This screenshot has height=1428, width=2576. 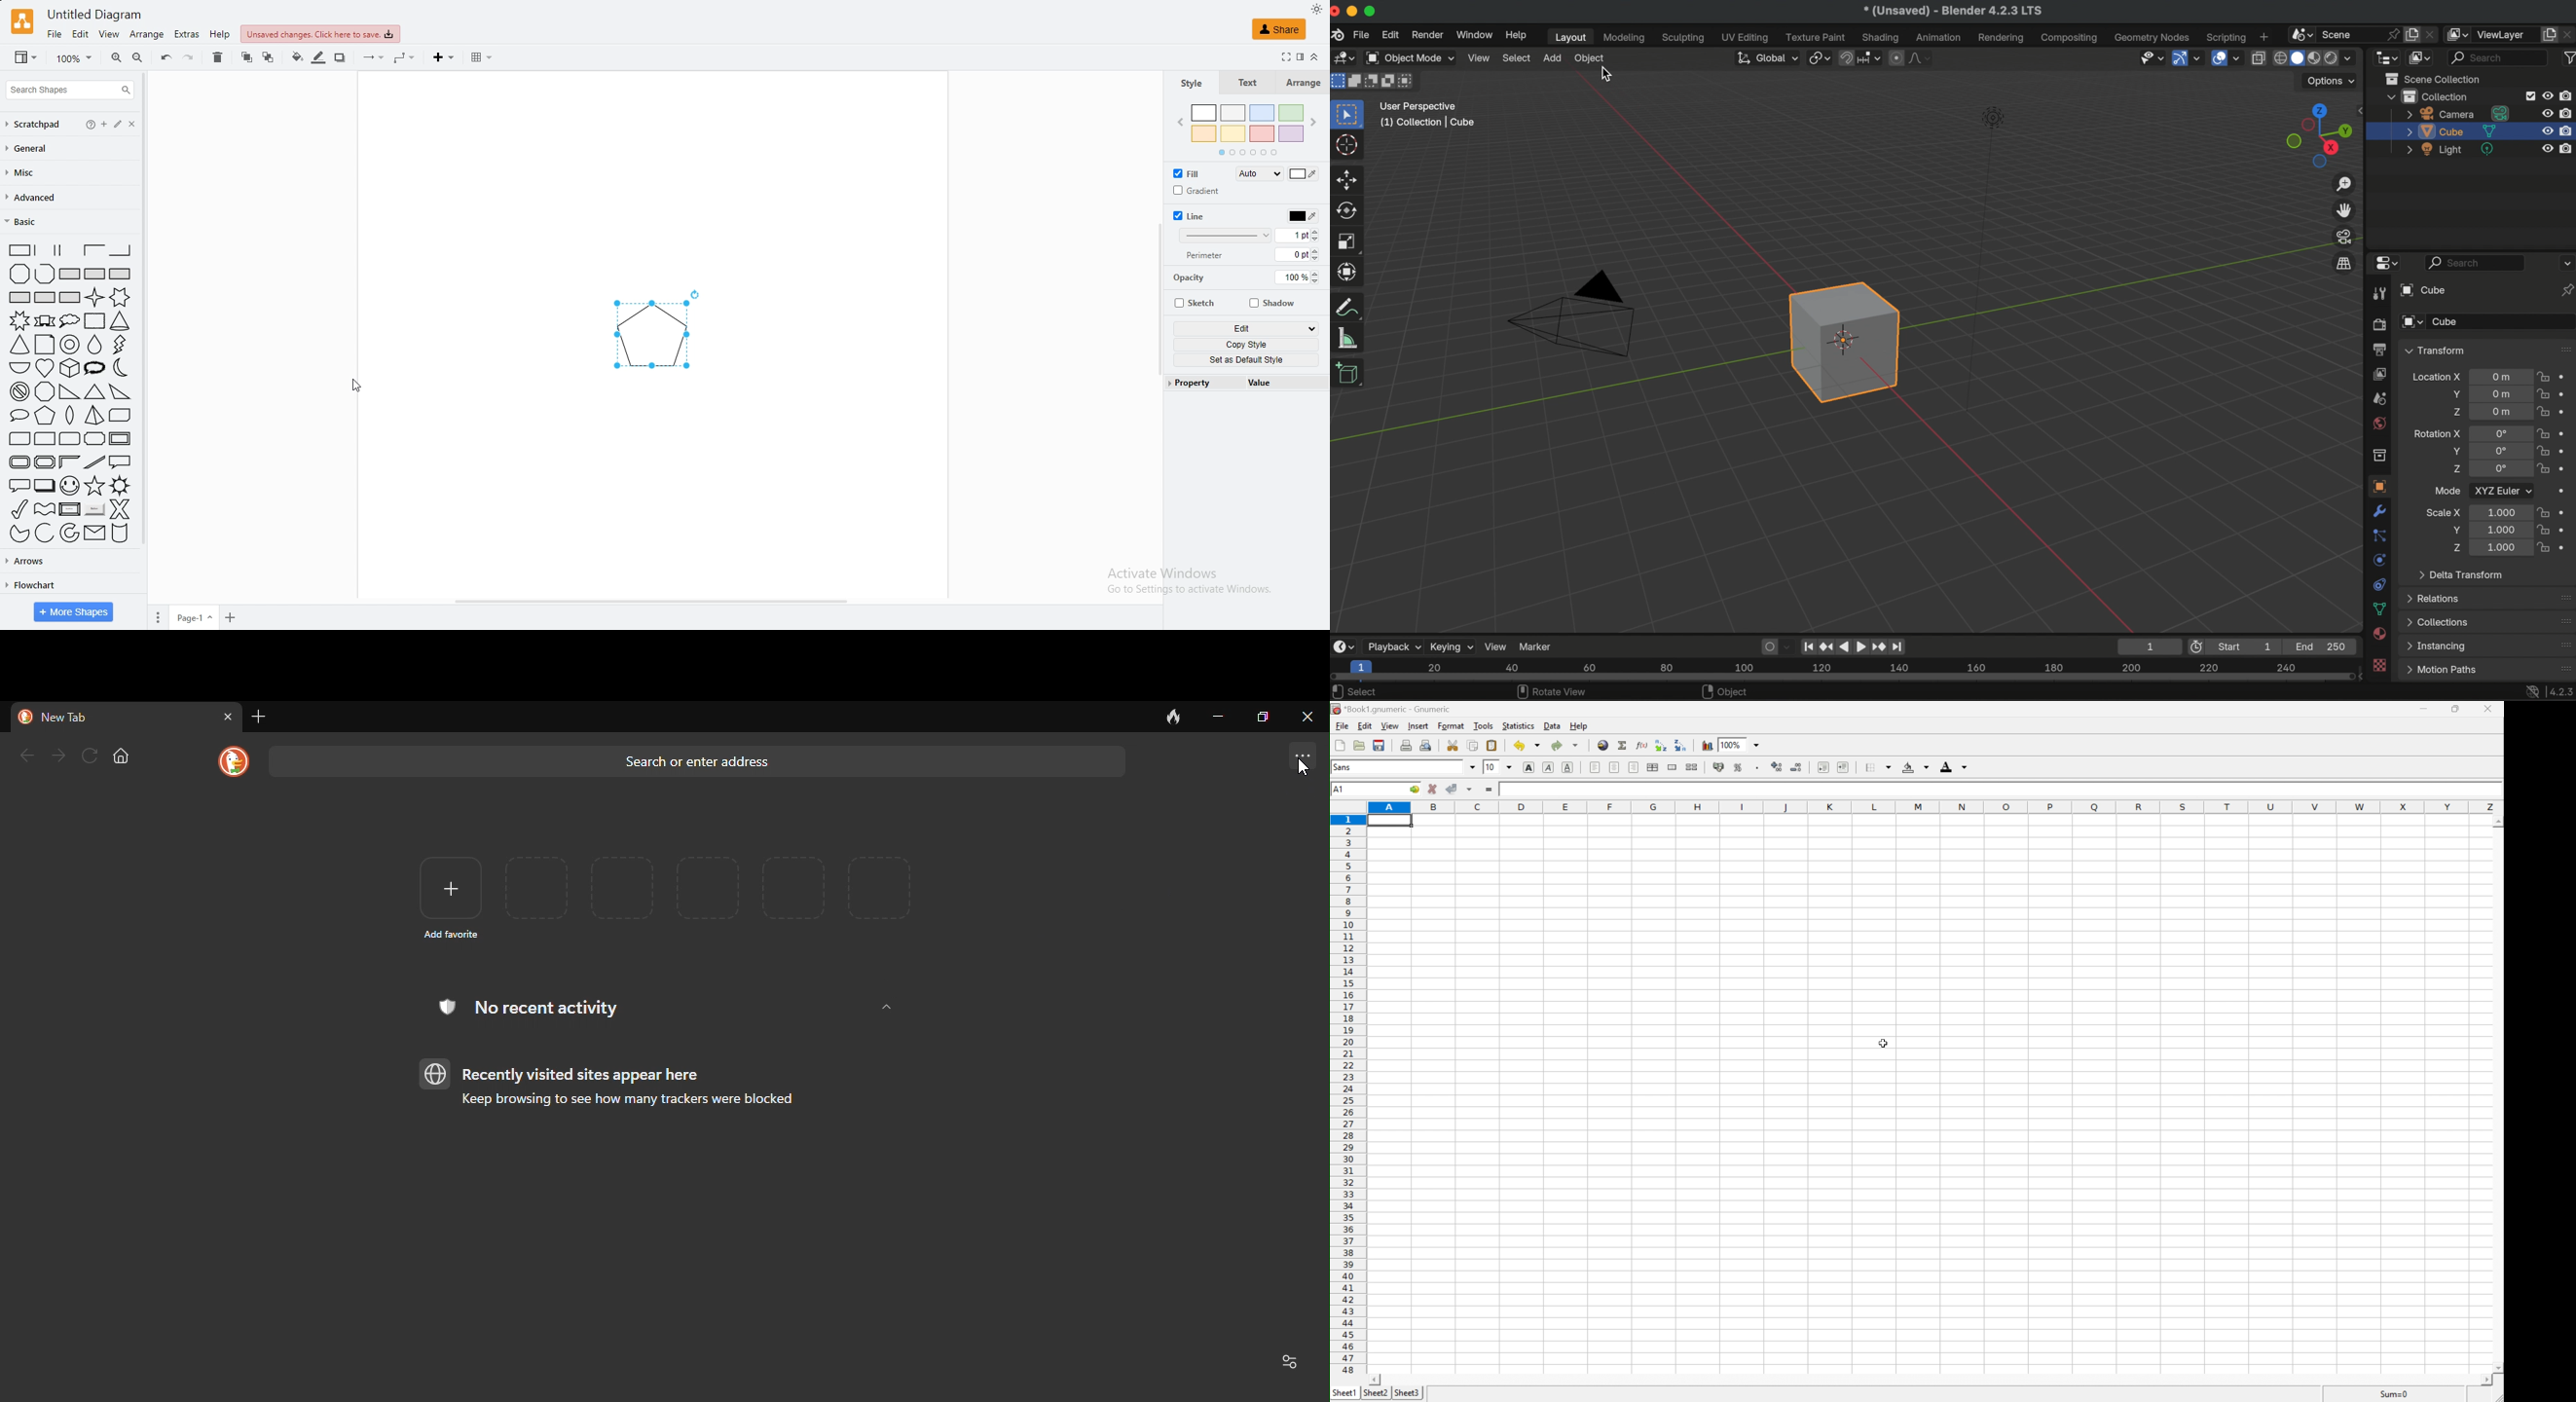 What do you see at coordinates (124, 369) in the screenshot?
I see `moon` at bounding box center [124, 369].